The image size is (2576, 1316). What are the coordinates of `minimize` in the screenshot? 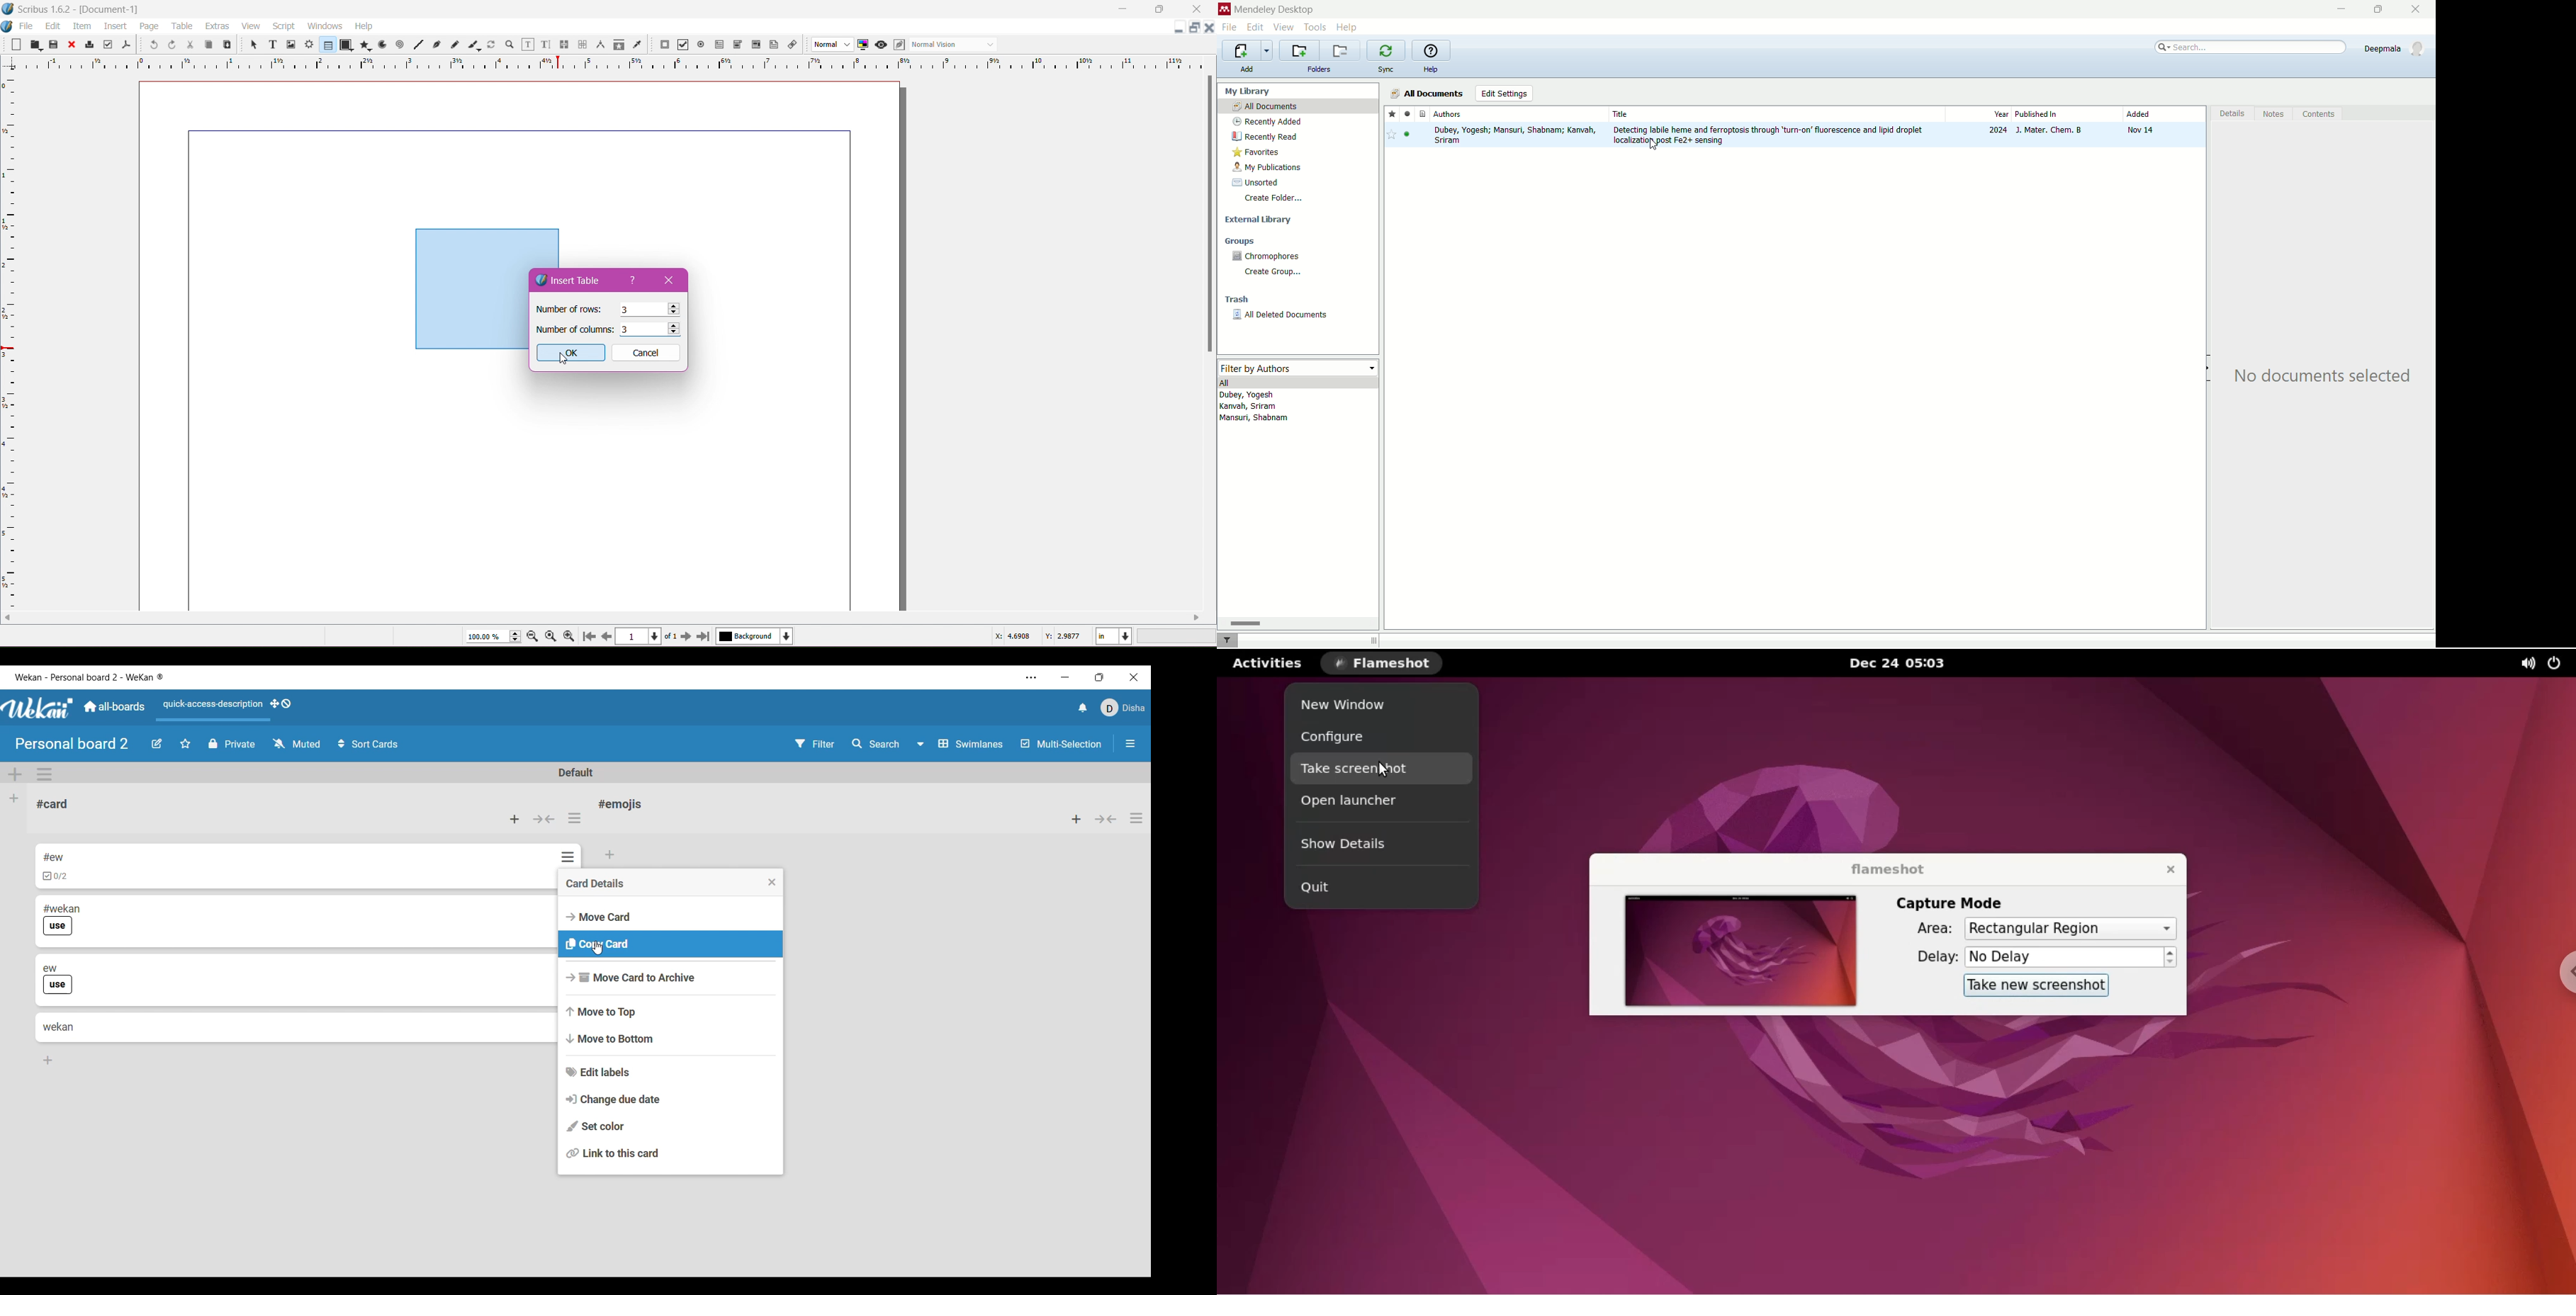 It's located at (2338, 10).